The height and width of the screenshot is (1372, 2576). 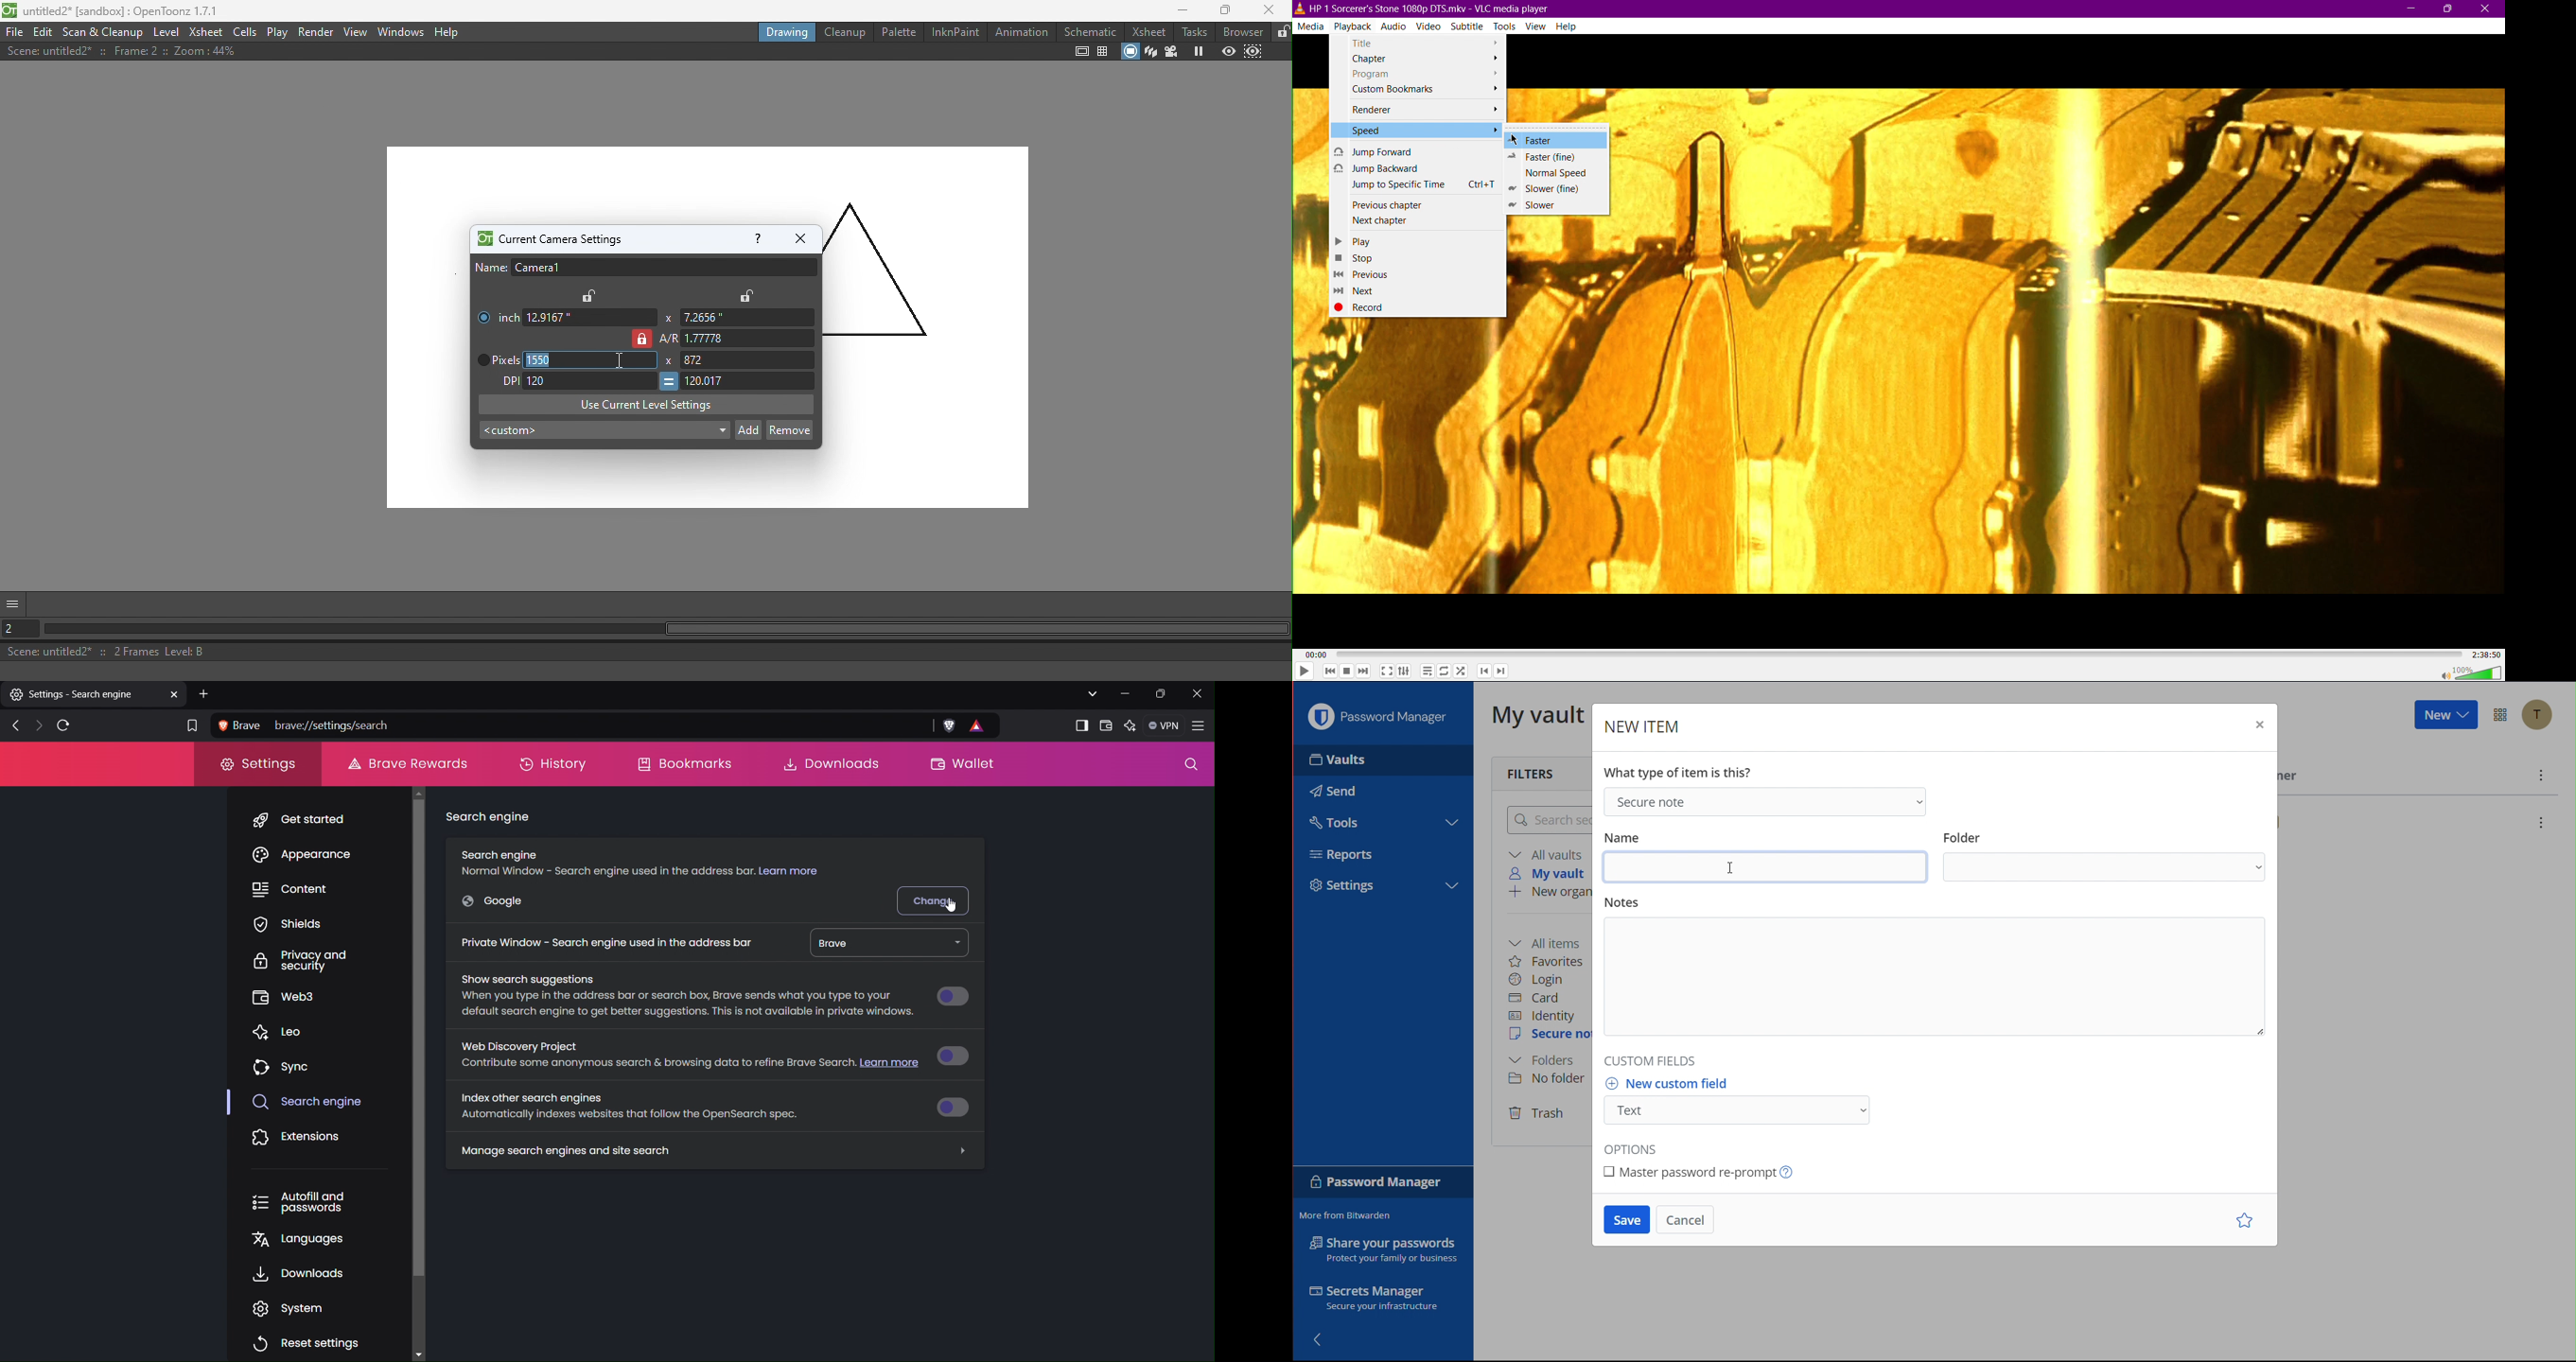 What do you see at coordinates (1377, 1300) in the screenshot?
I see `Secrets Manager` at bounding box center [1377, 1300].